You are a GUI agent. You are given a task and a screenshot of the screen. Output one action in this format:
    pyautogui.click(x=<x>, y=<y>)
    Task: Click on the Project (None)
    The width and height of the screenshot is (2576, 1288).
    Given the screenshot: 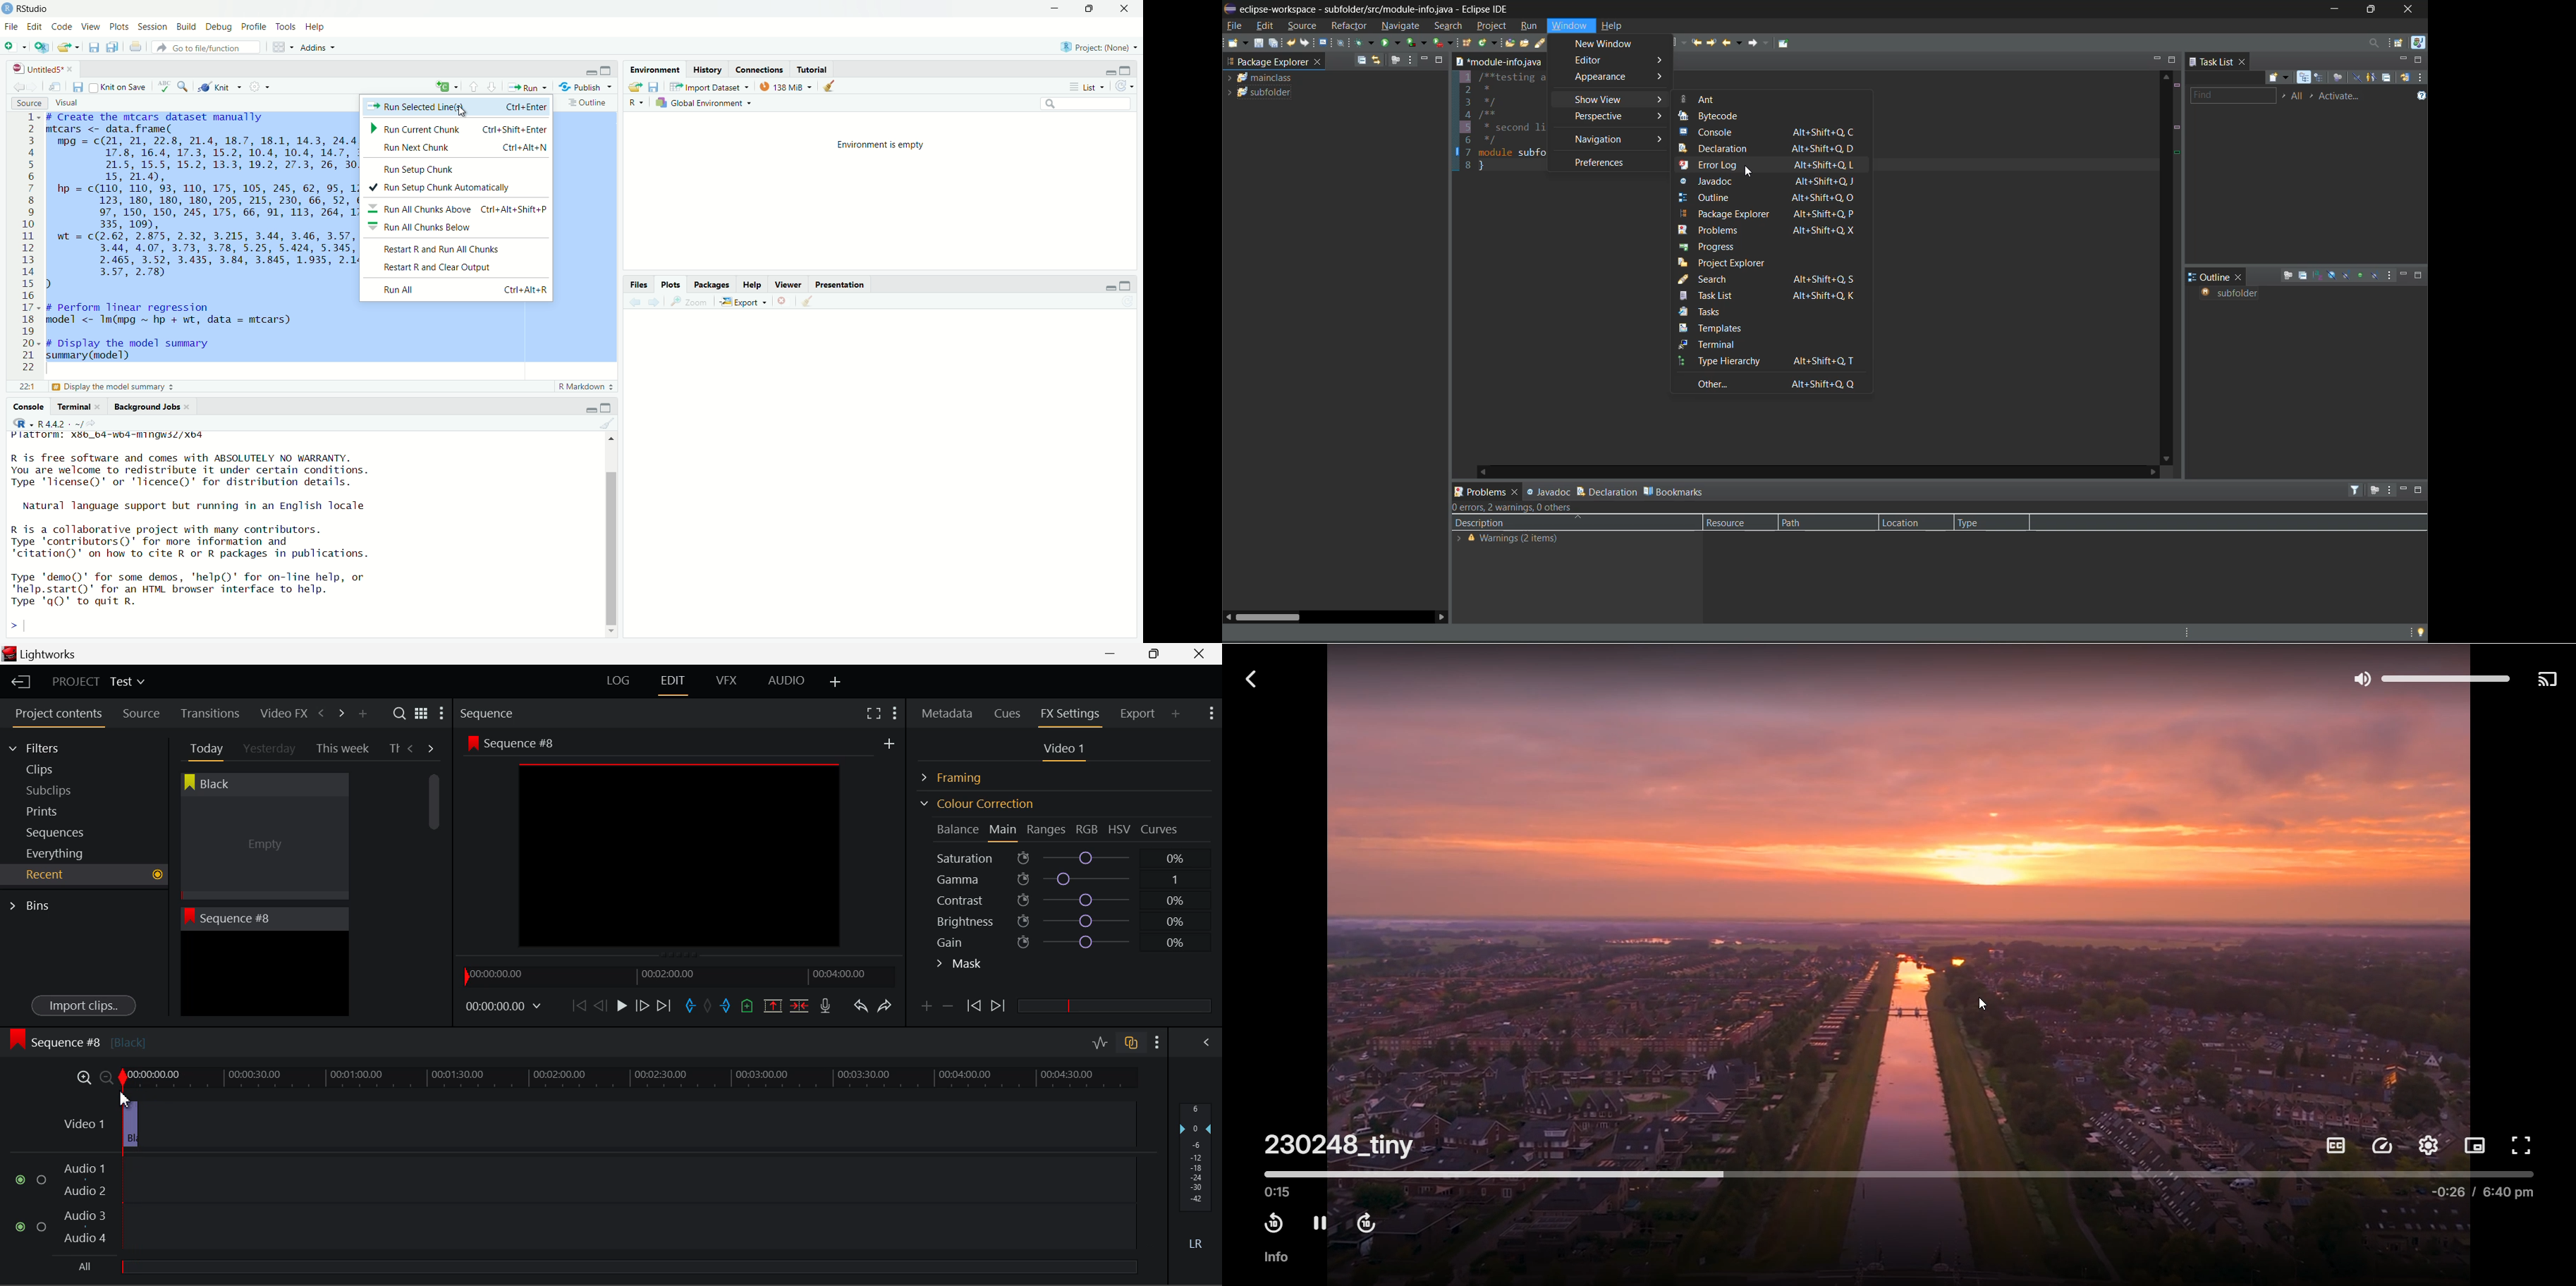 What is the action you would take?
    pyautogui.click(x=1094, y=47)
    